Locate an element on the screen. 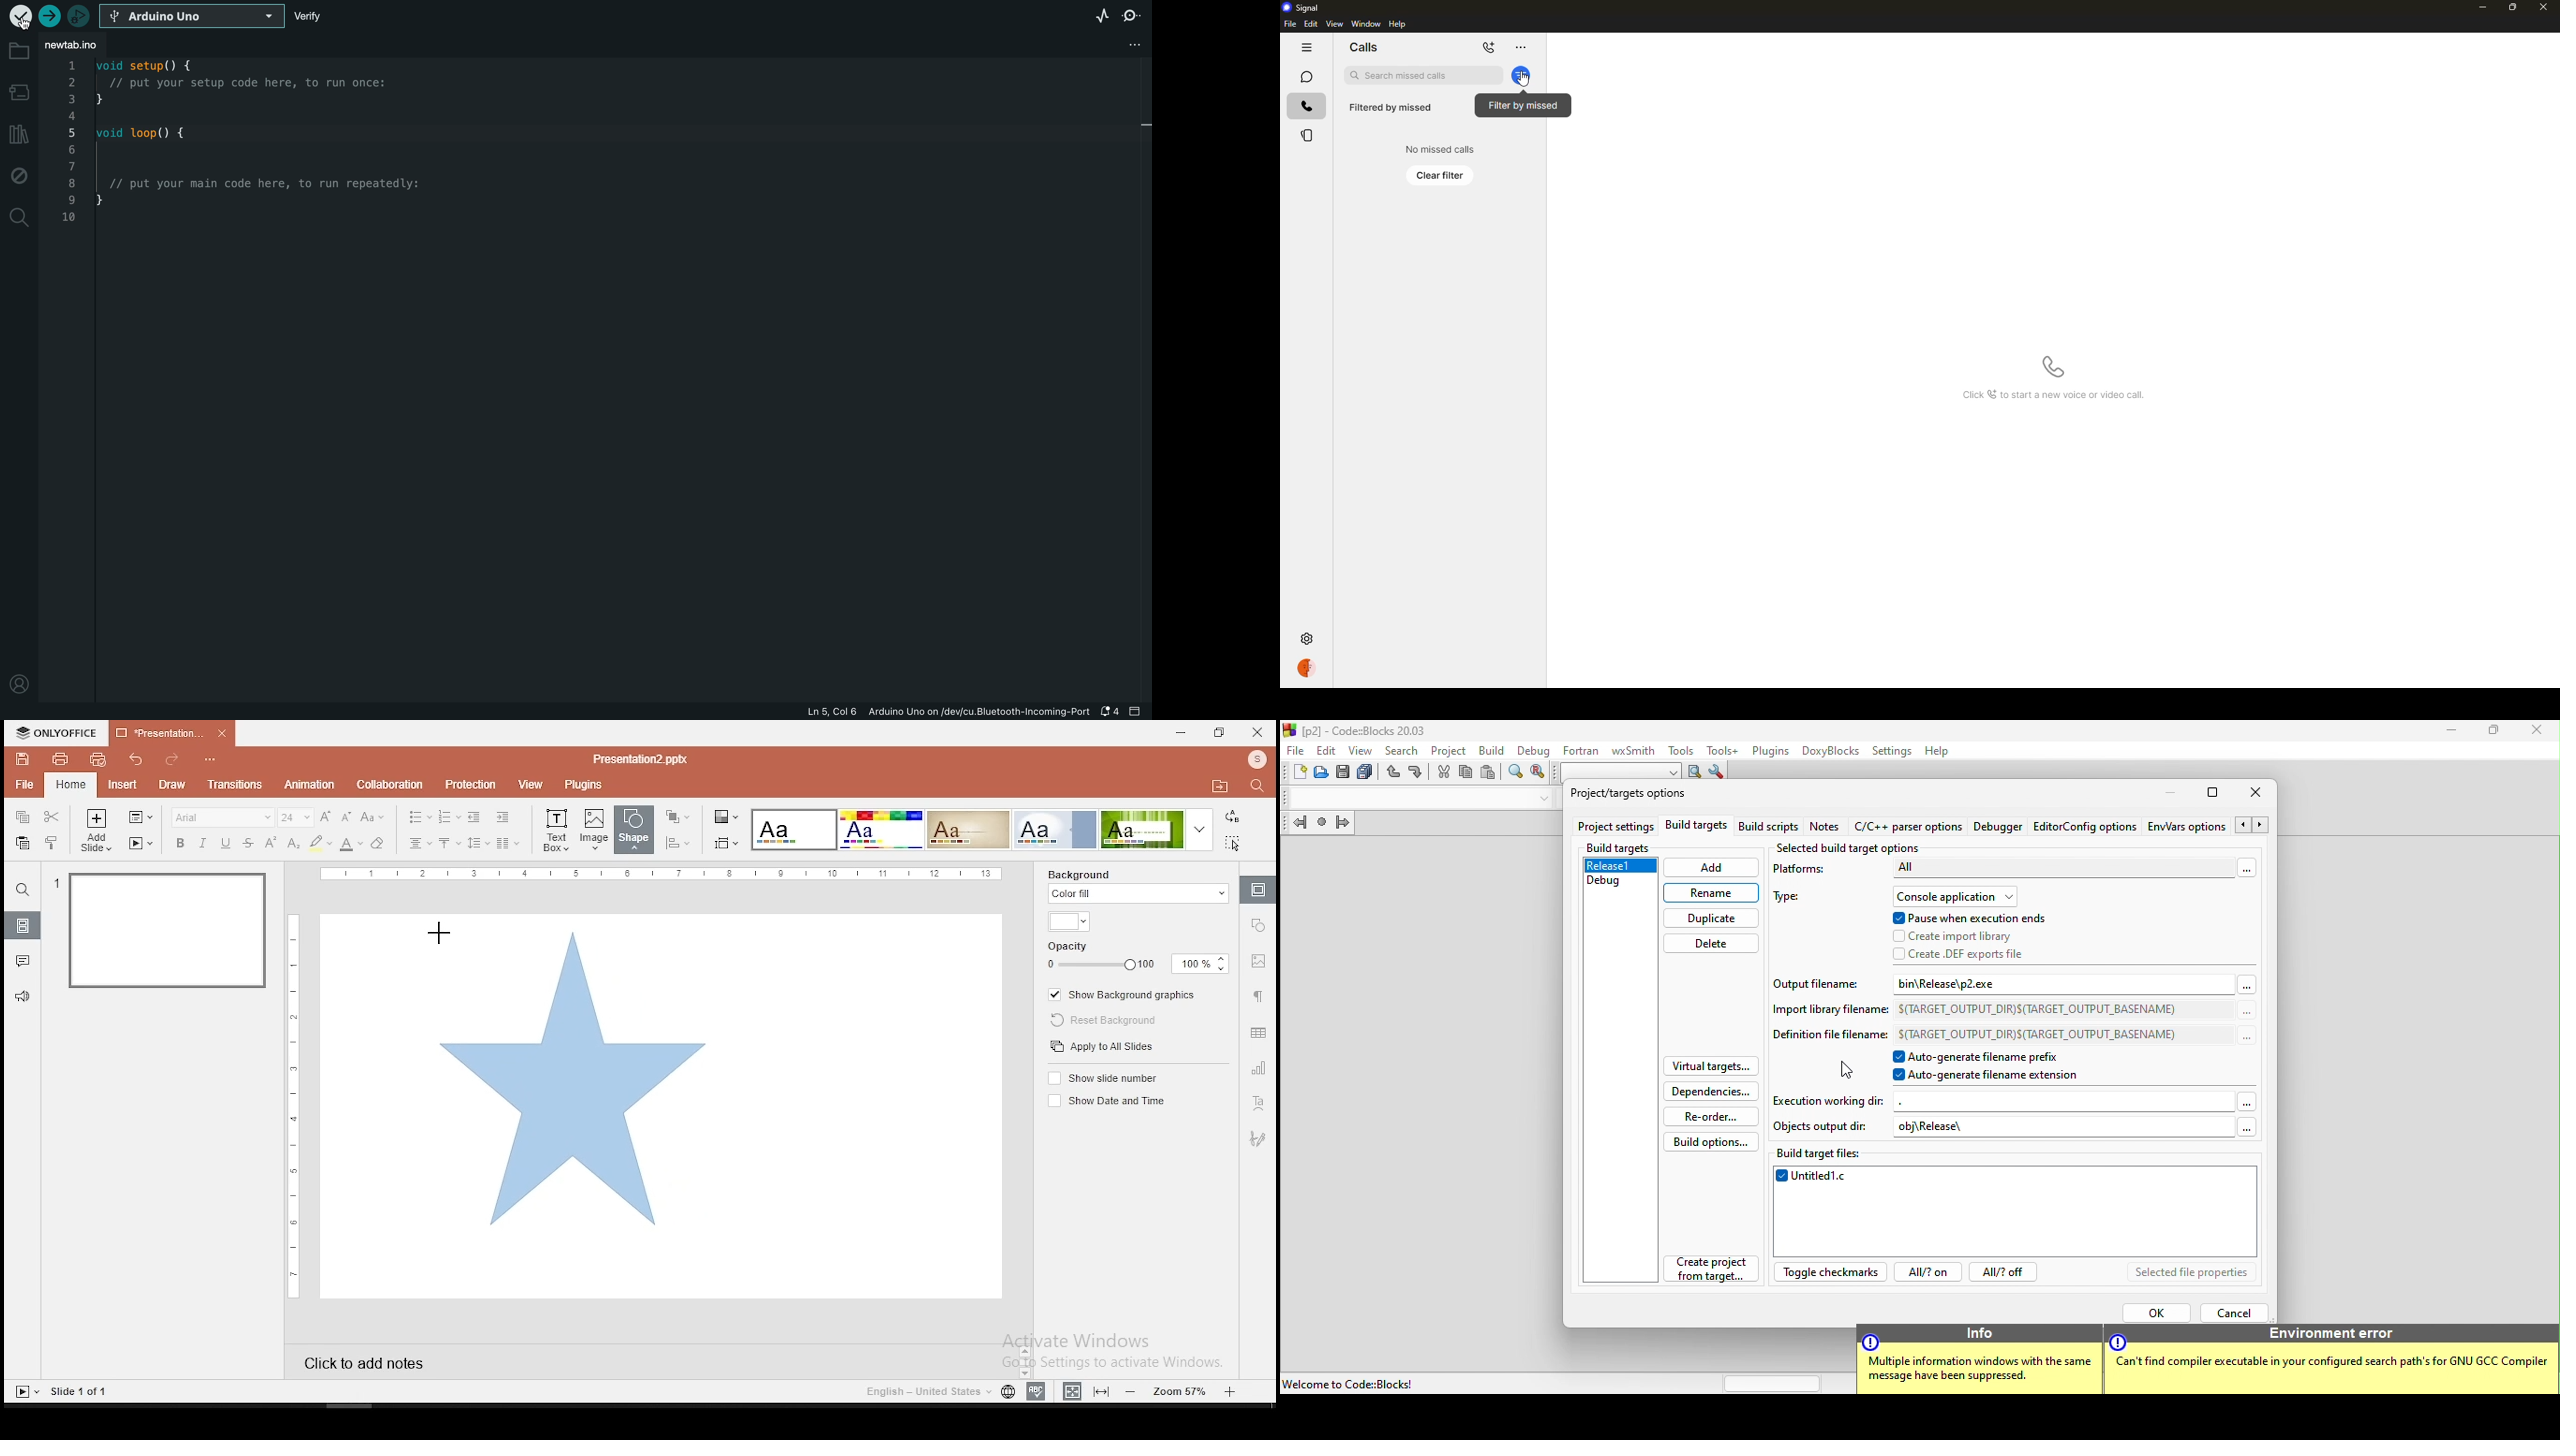  animation is located at coordinates (312, 785).